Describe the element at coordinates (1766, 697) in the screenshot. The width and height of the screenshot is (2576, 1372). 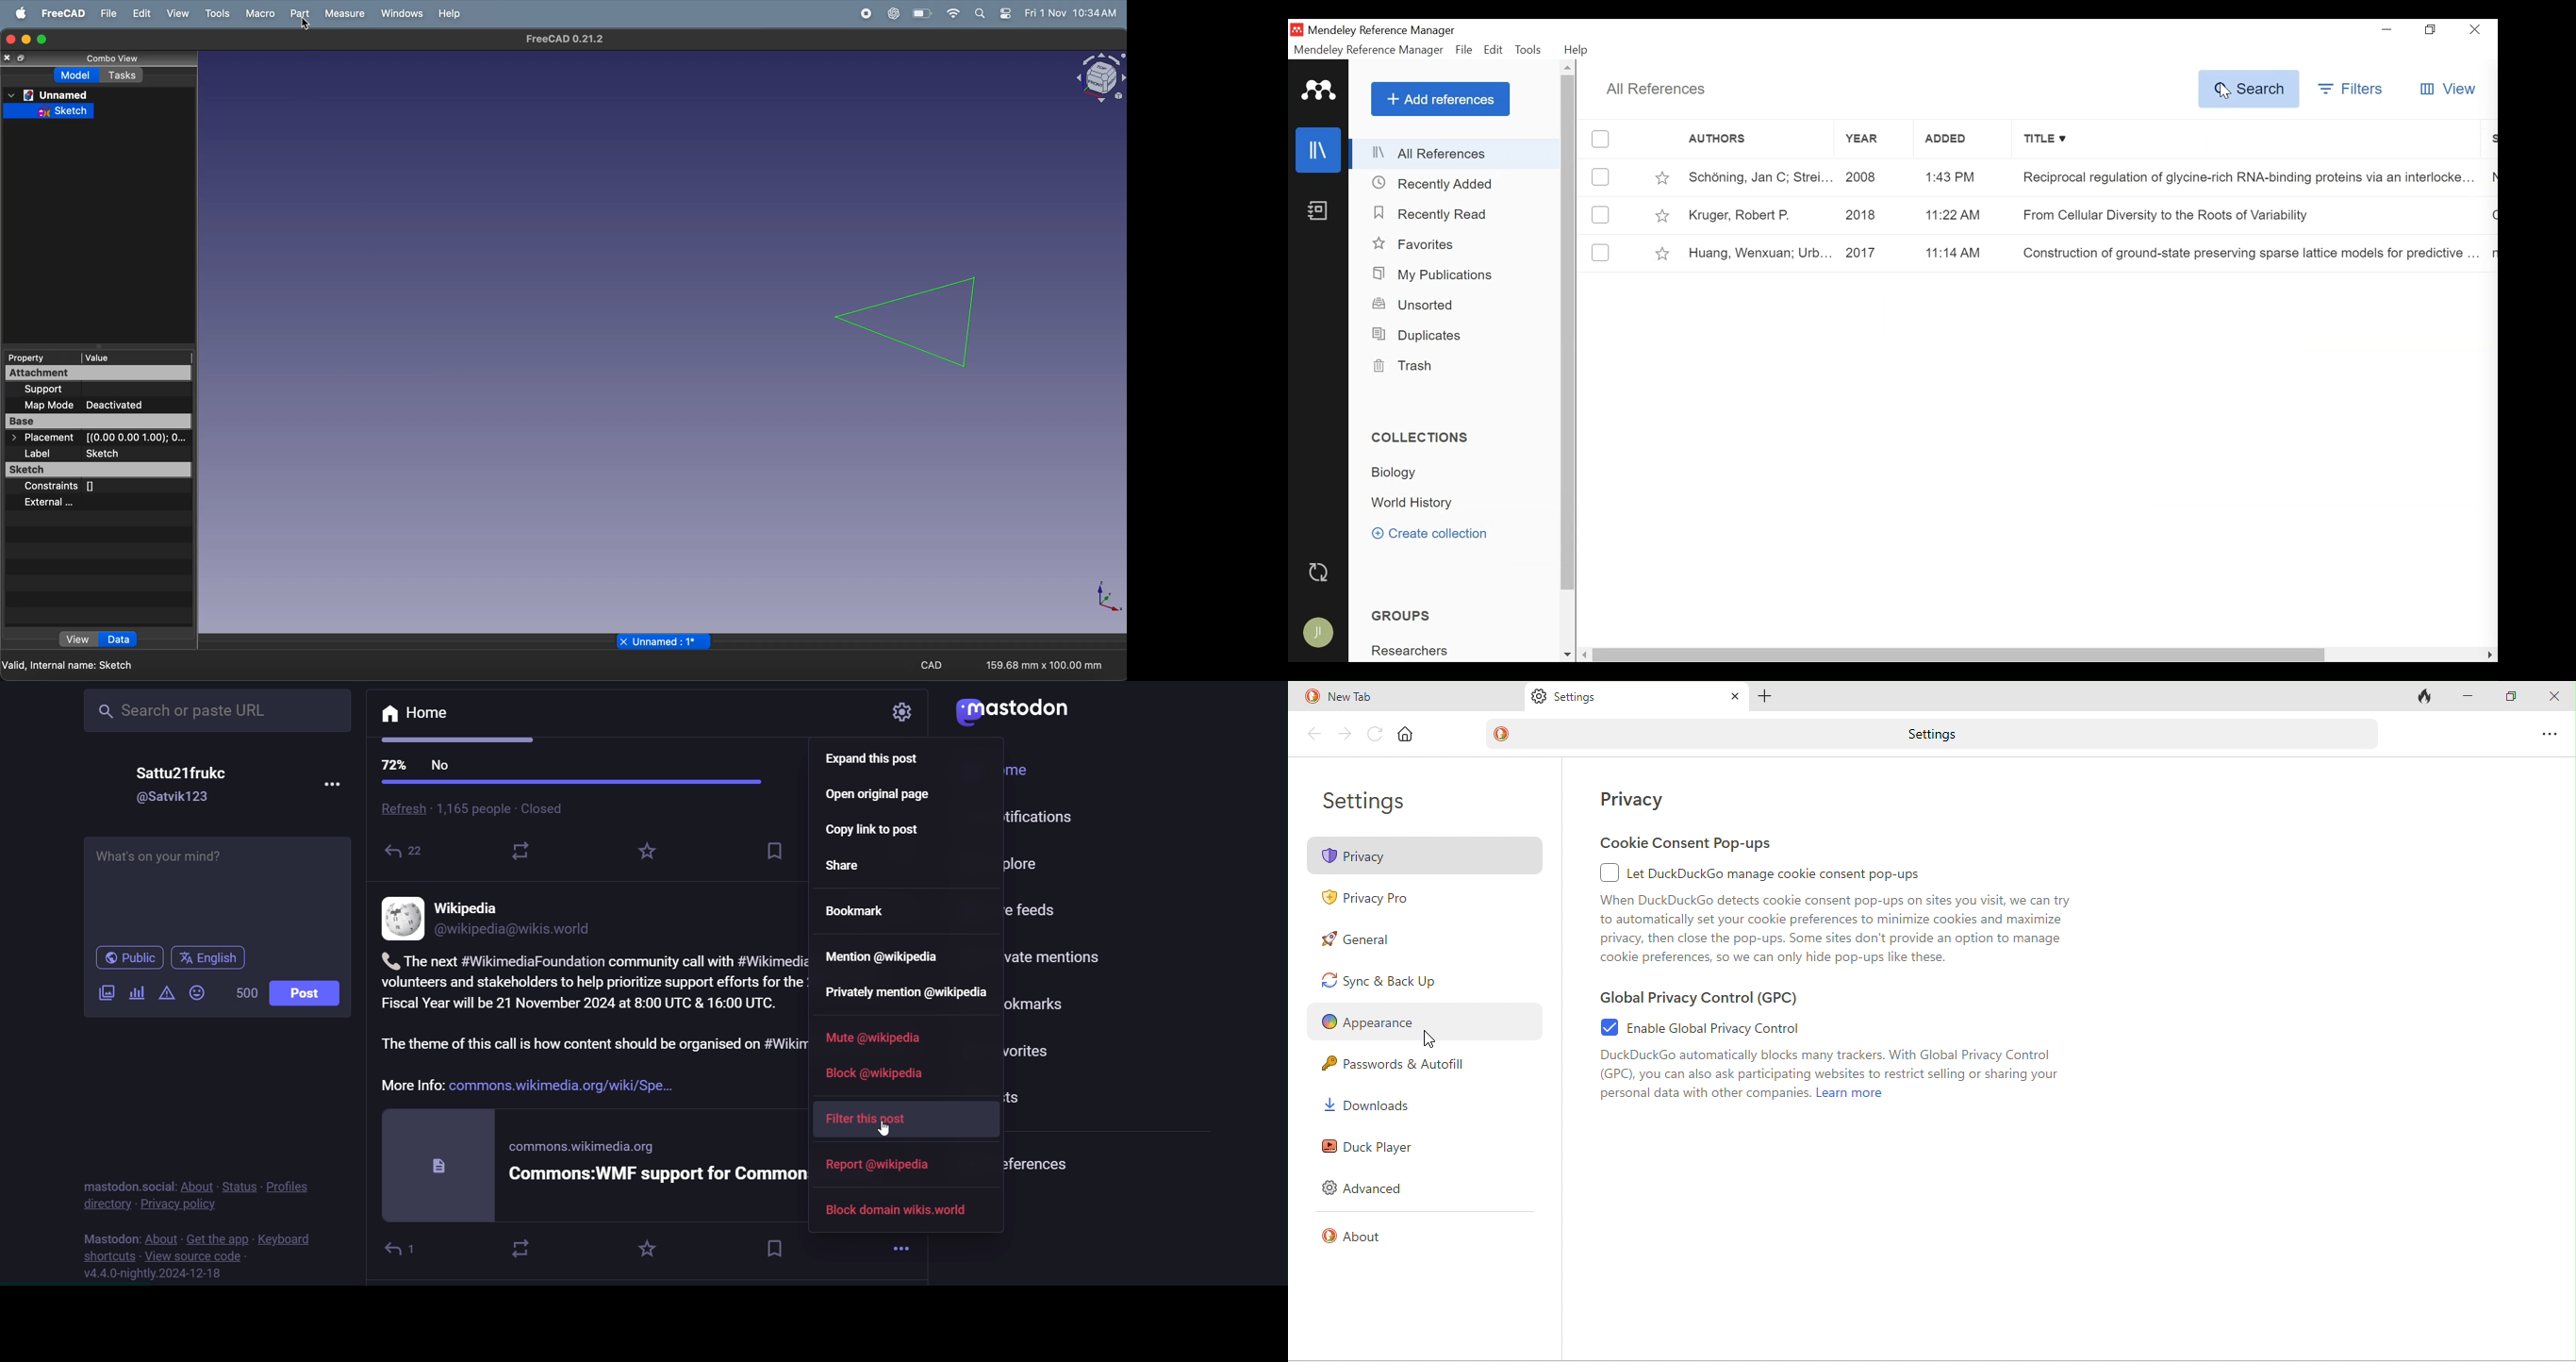
I see `add` at that location.